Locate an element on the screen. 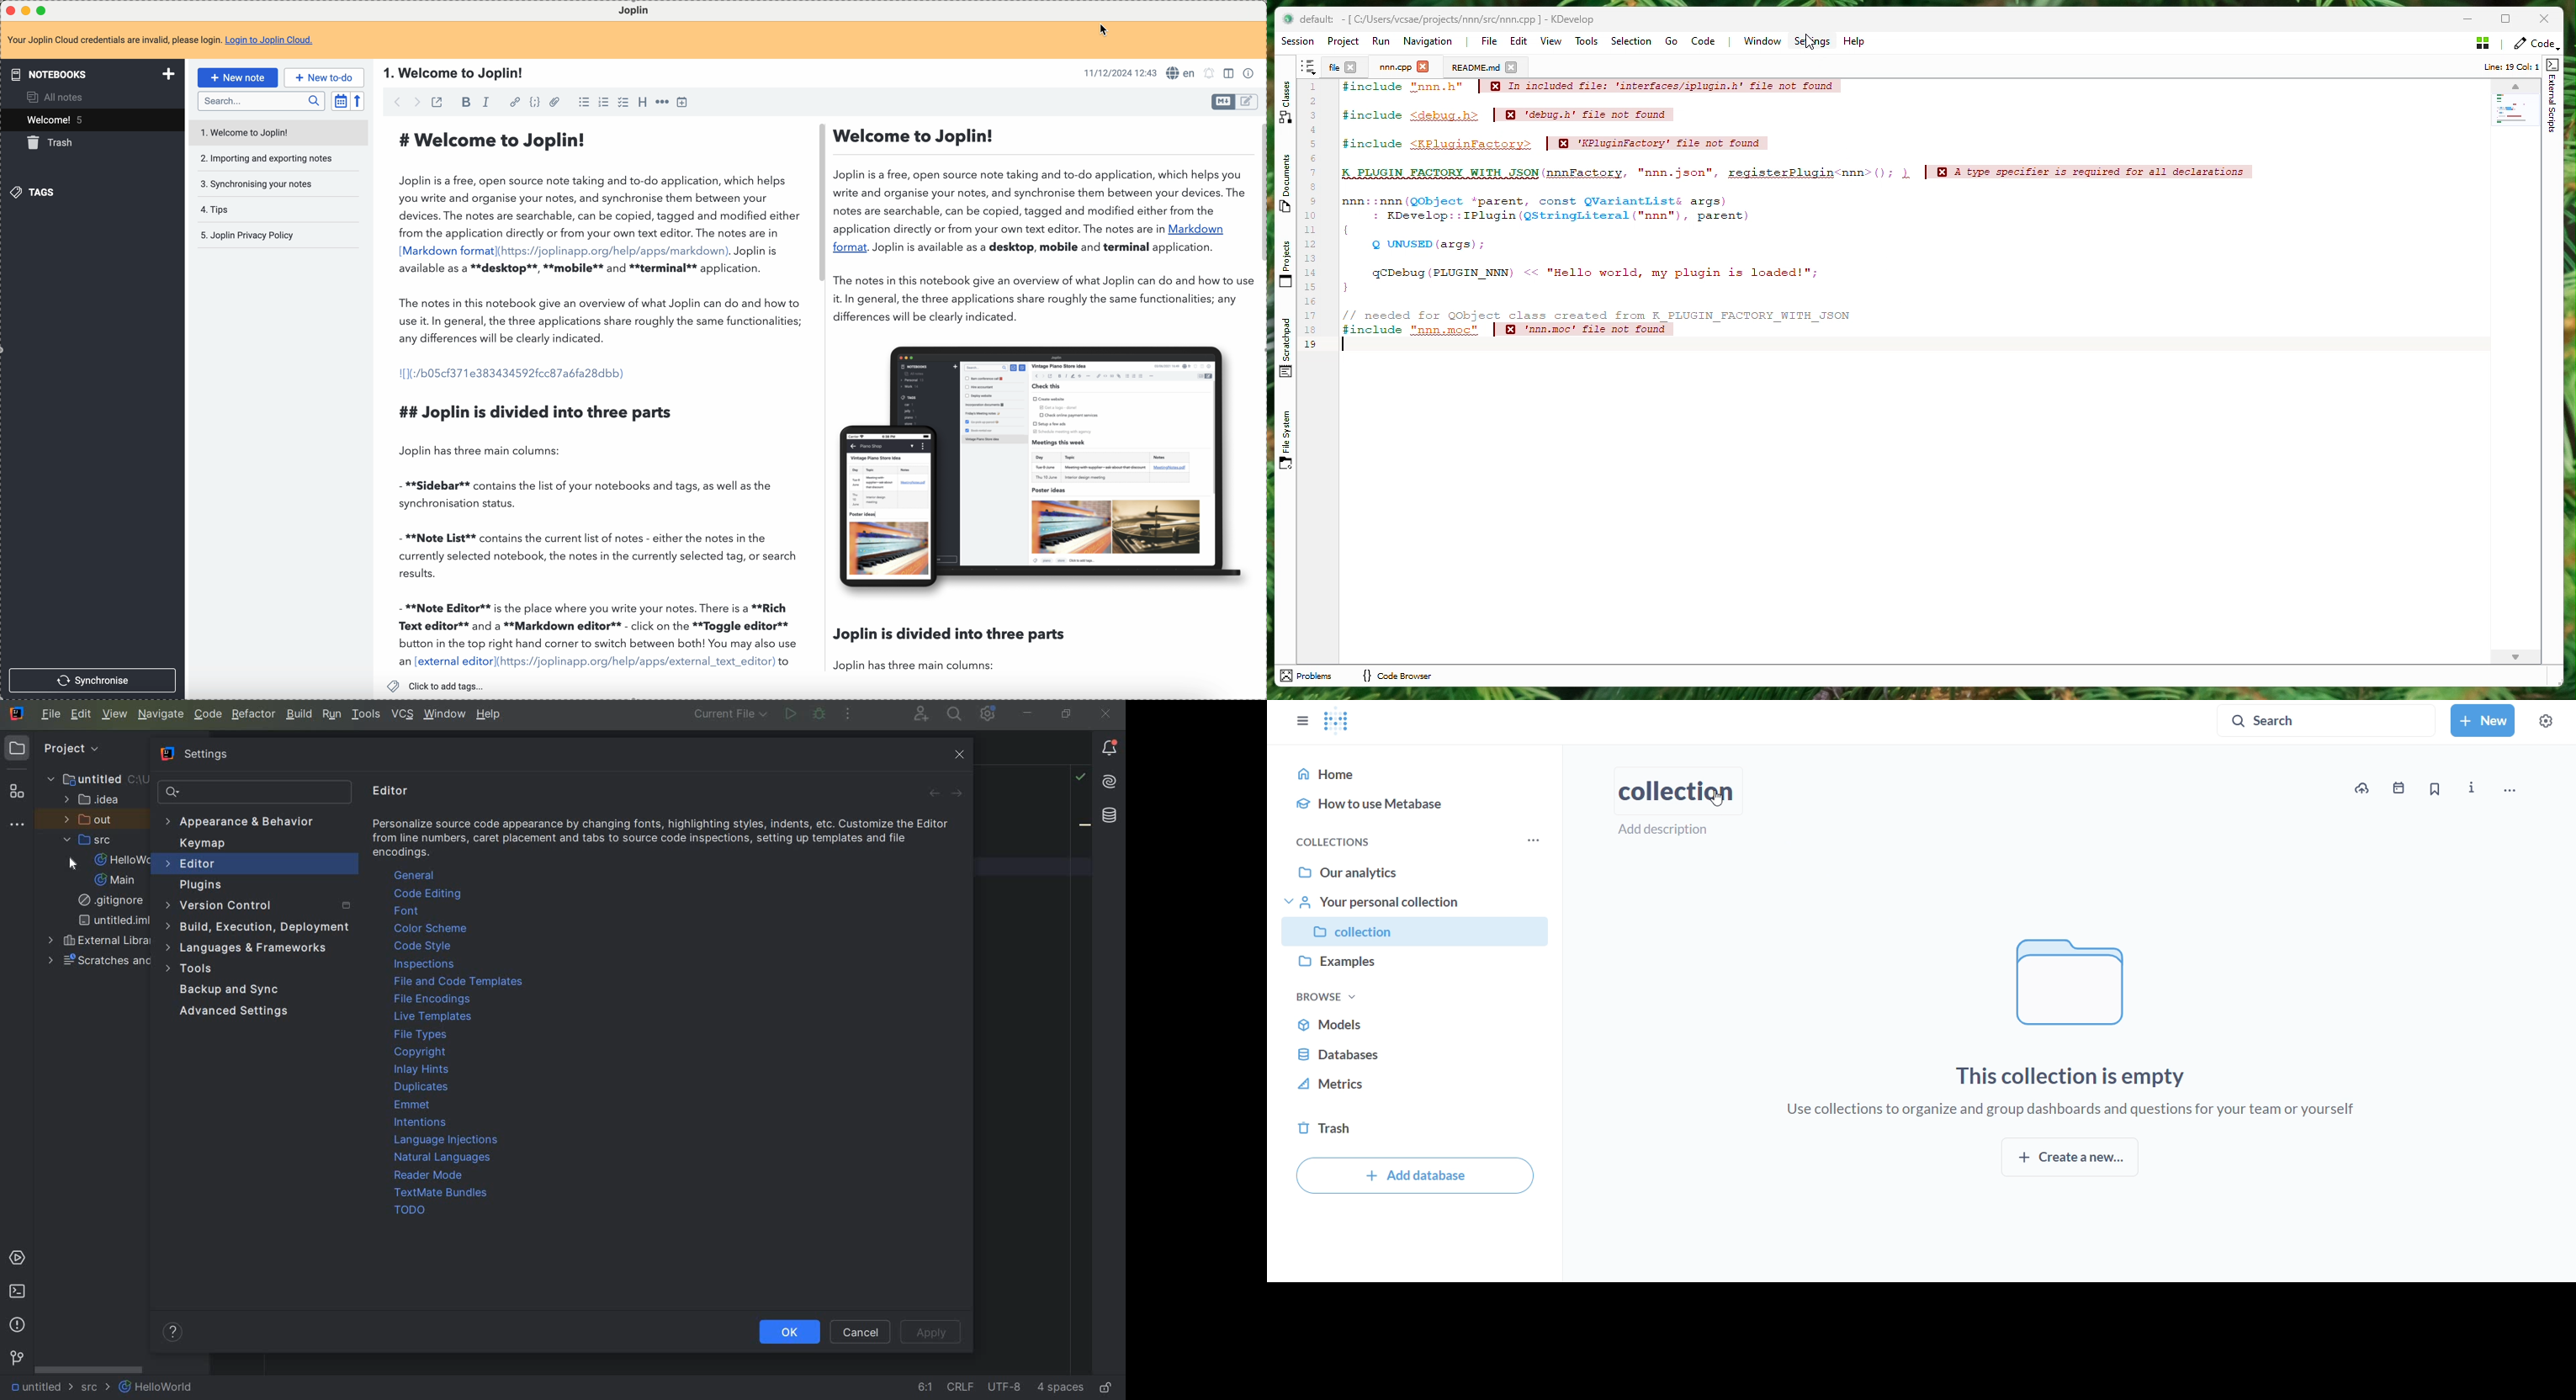 This screenshot has width=2576, height=1400. toggle editor is located at coordinates (1249, 103).